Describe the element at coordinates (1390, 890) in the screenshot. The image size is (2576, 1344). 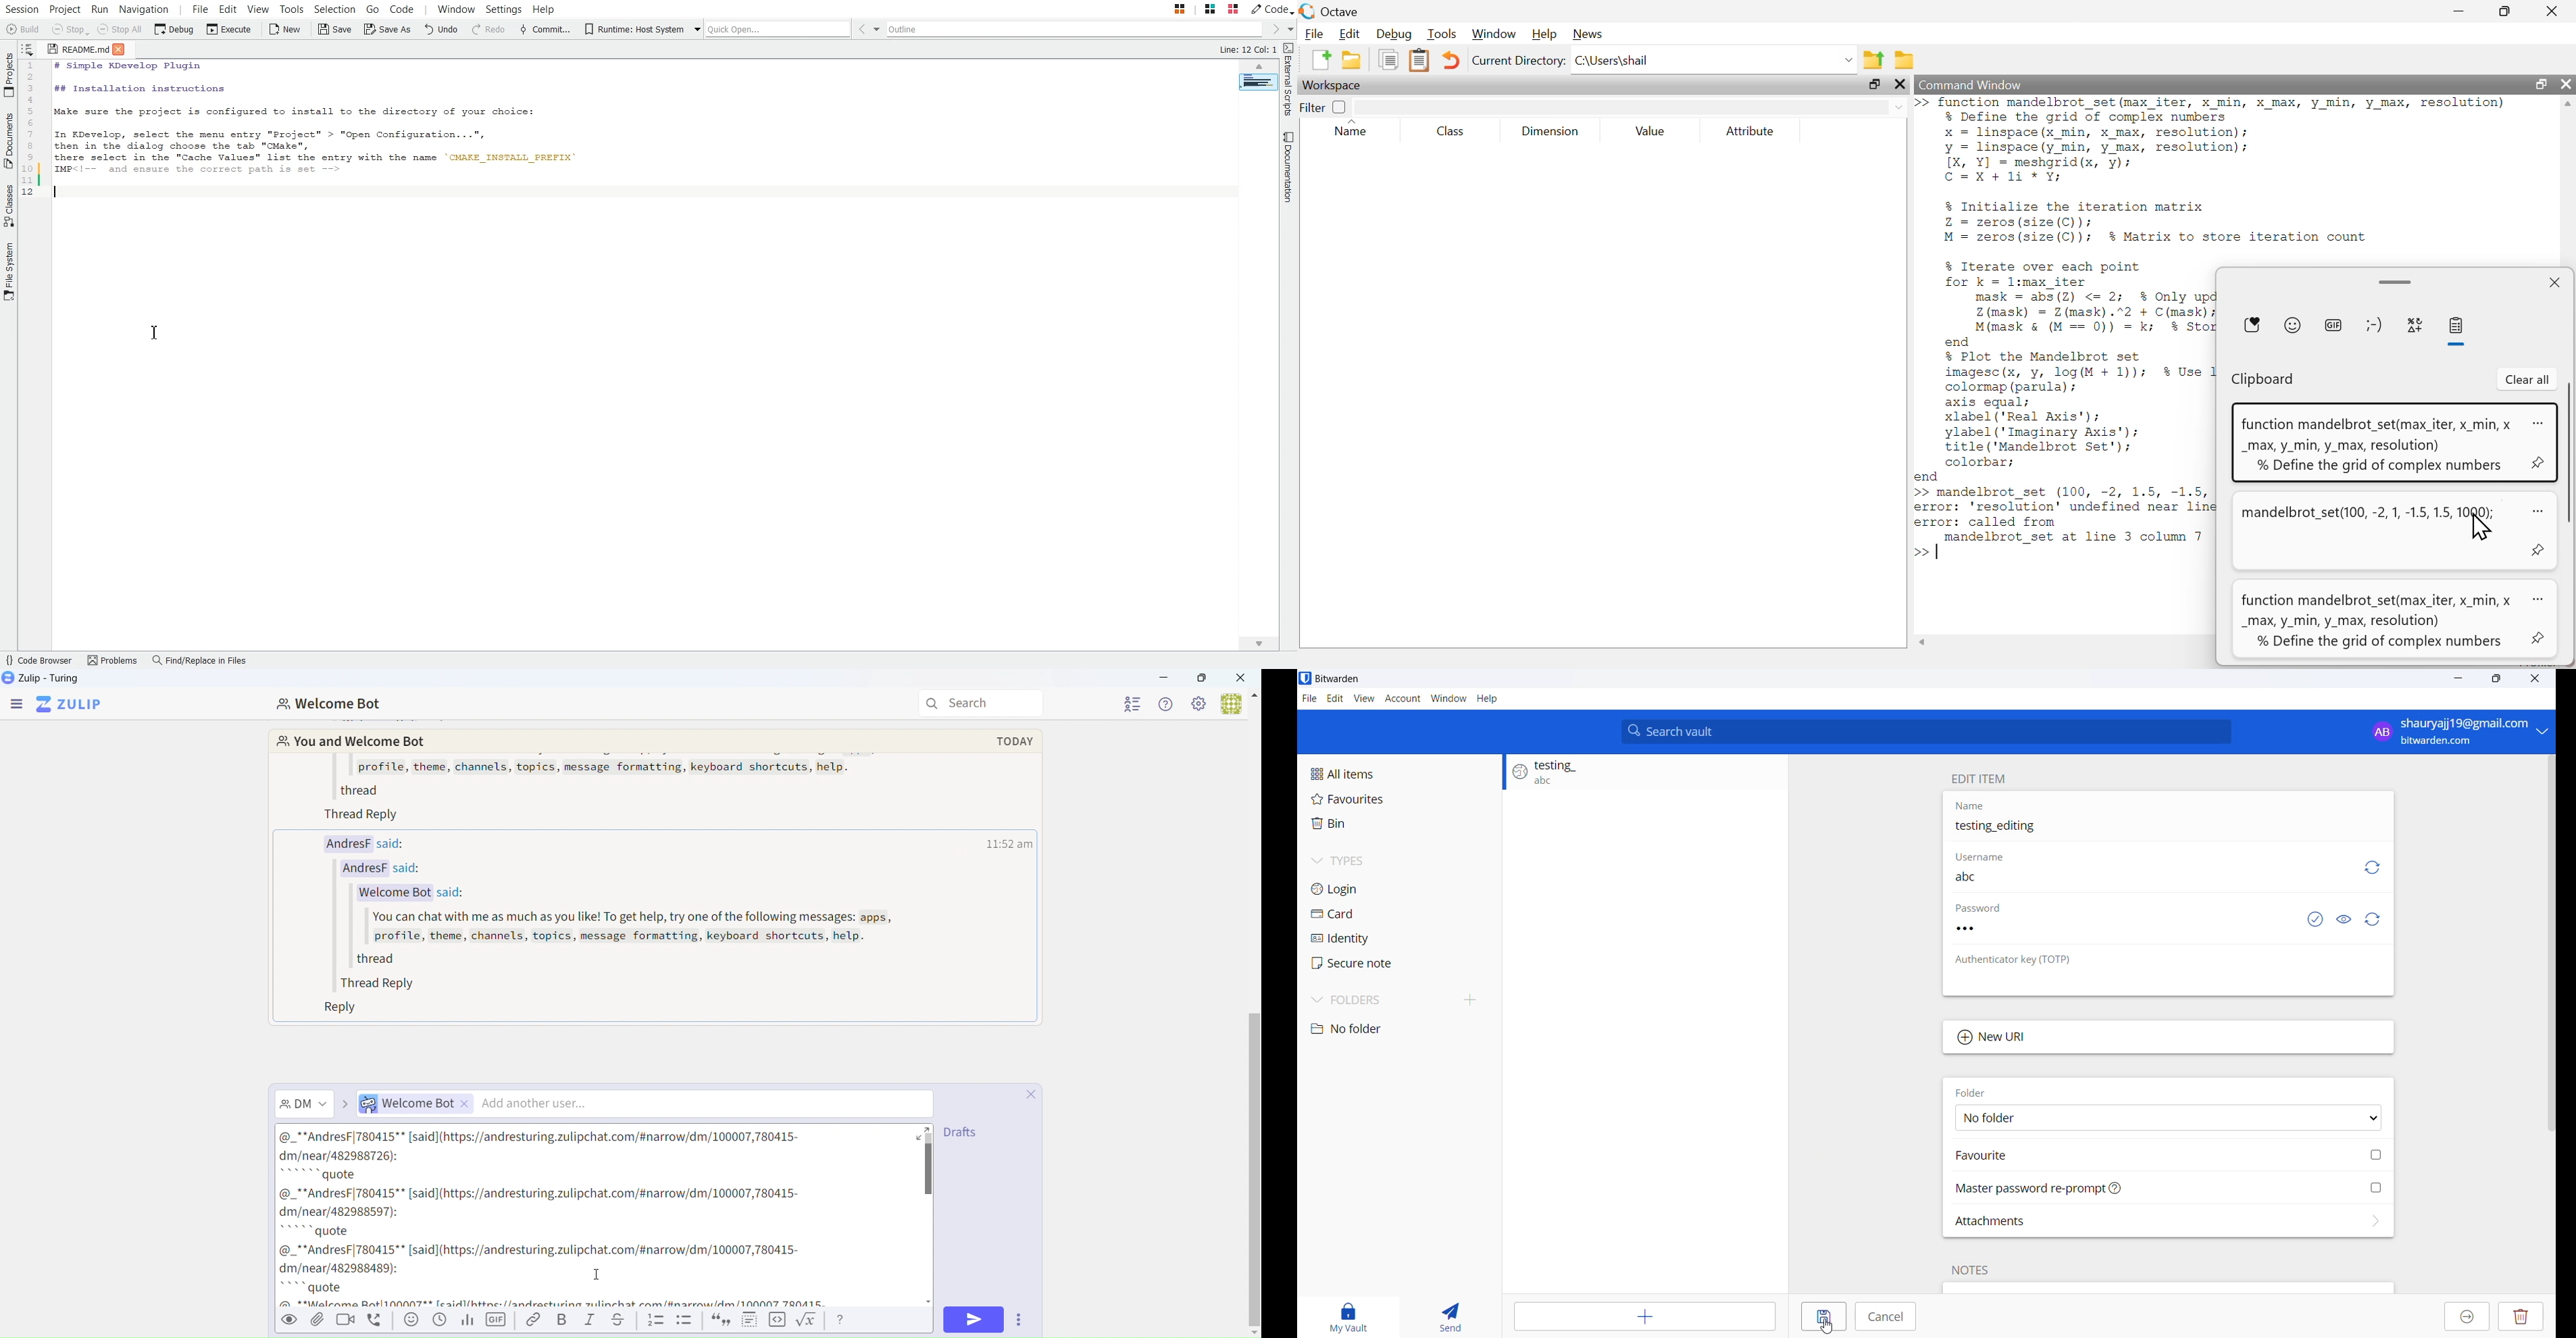
I see `Login` at that location.